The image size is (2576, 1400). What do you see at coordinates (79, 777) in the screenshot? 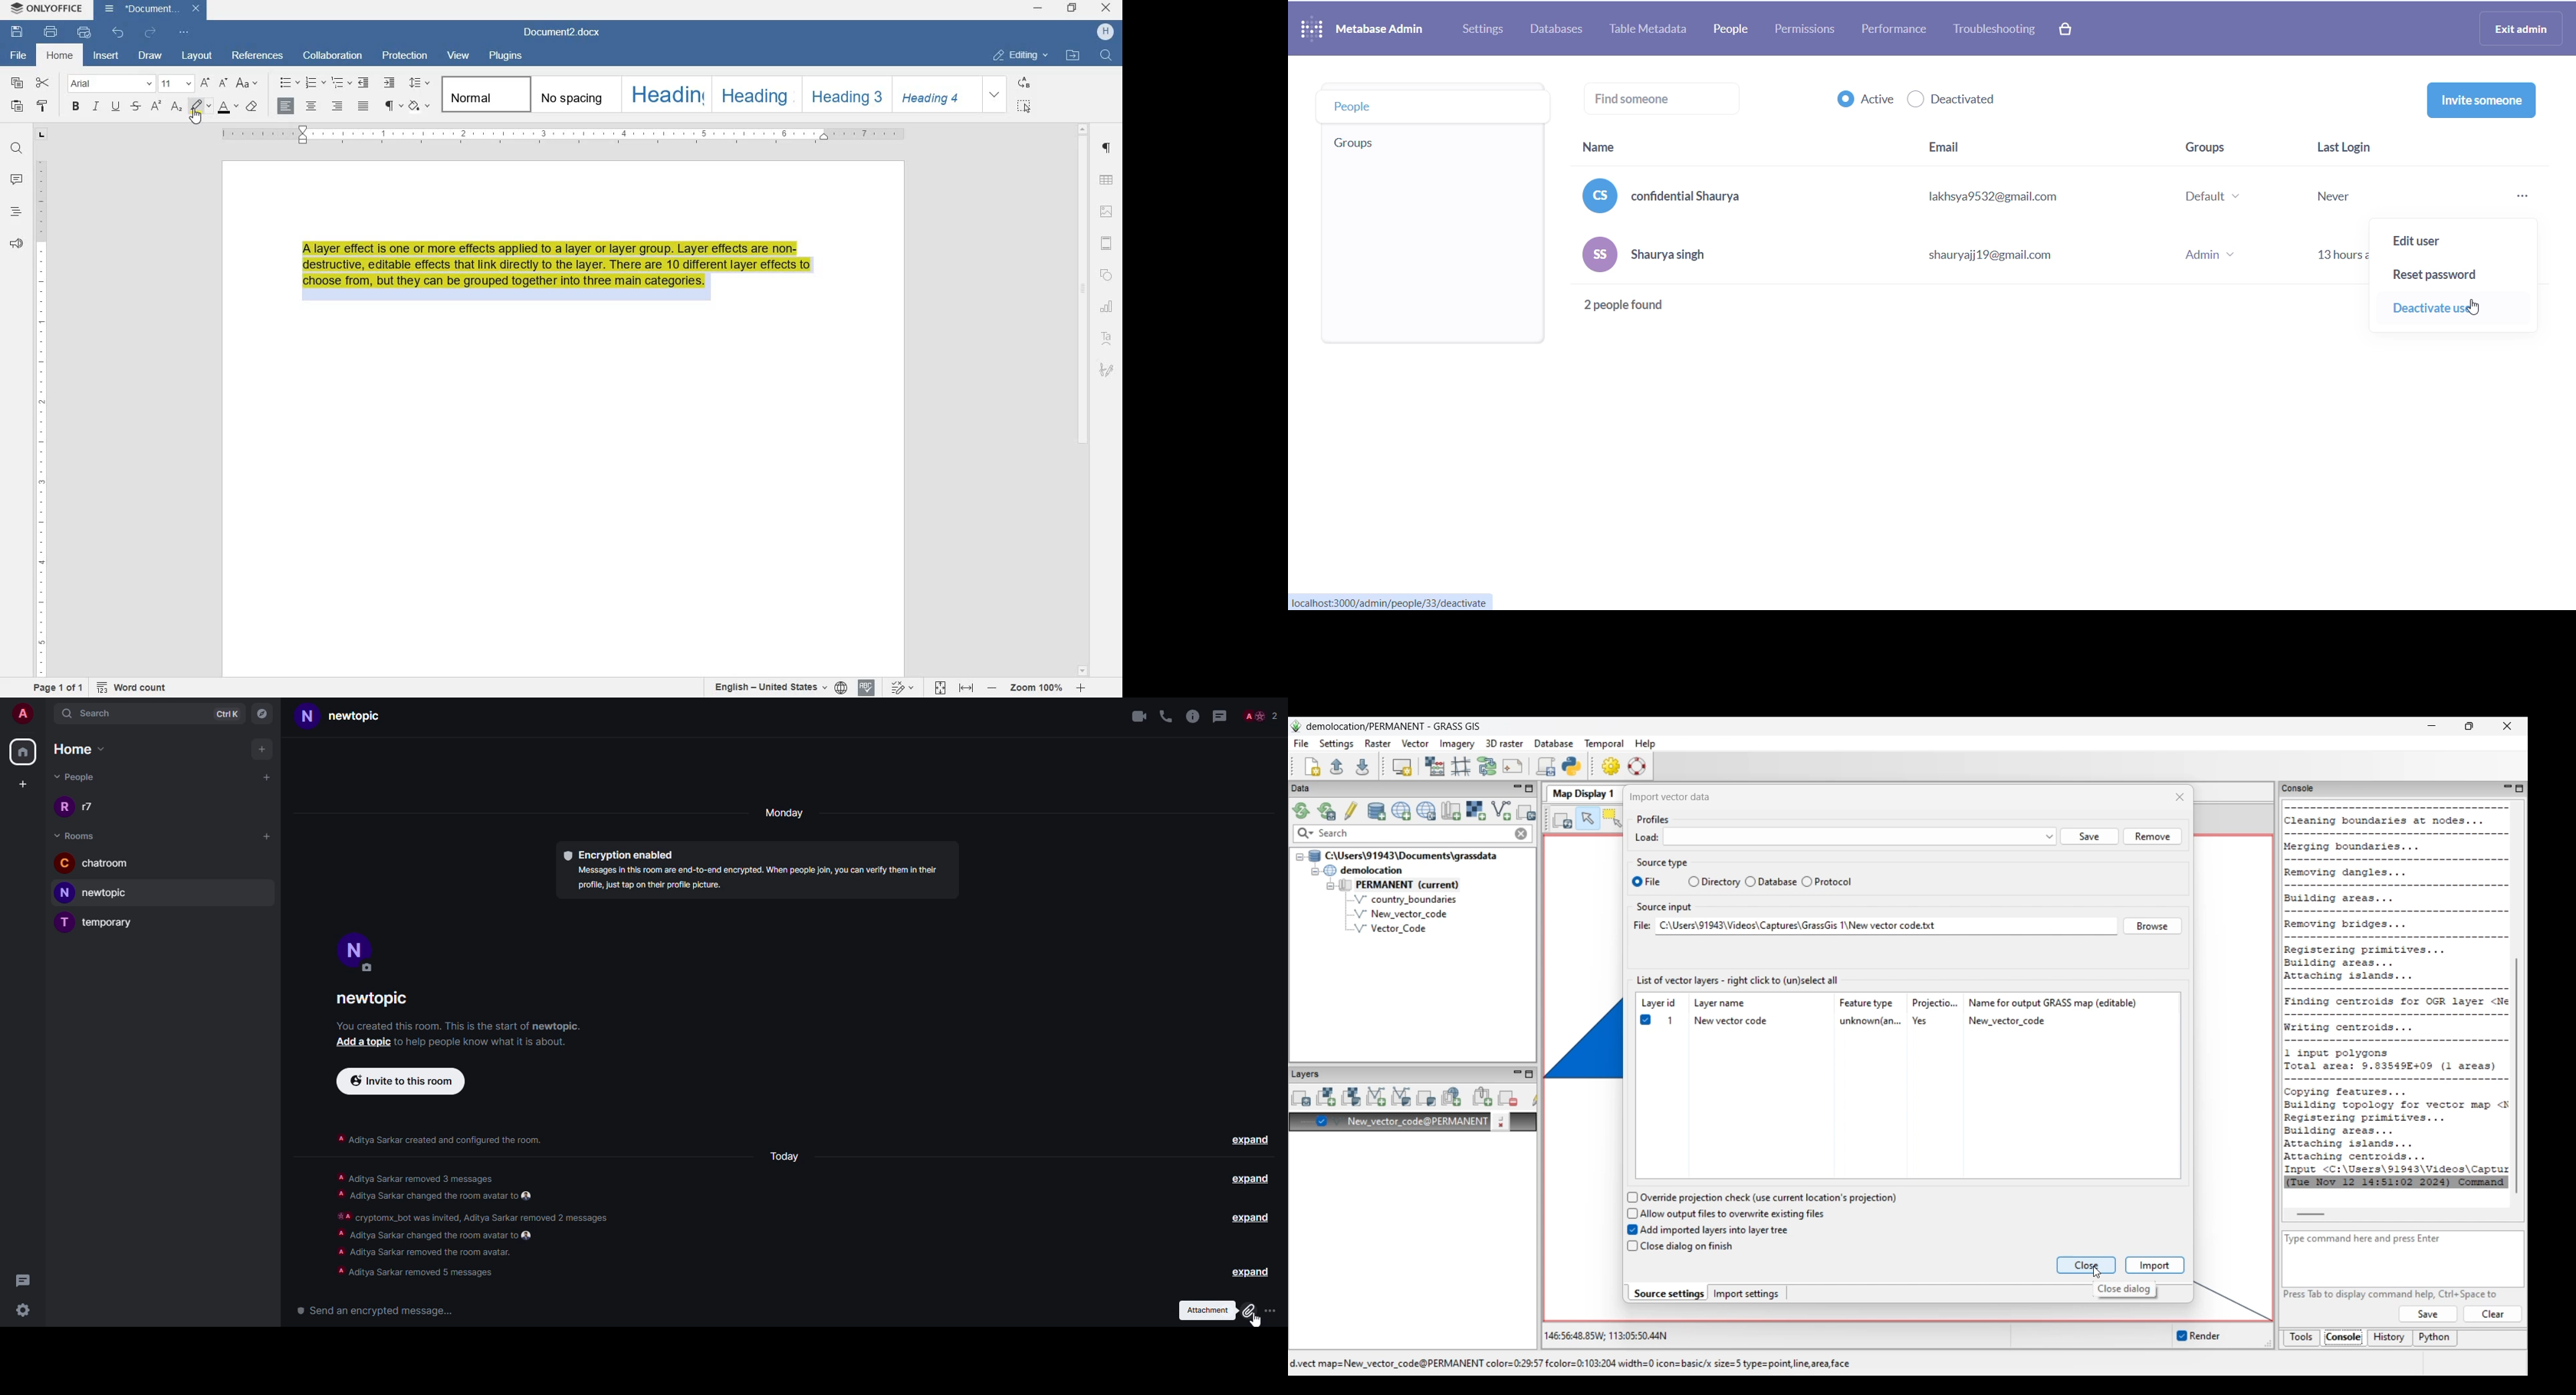
I see `people` at bounding box center [79, 777].